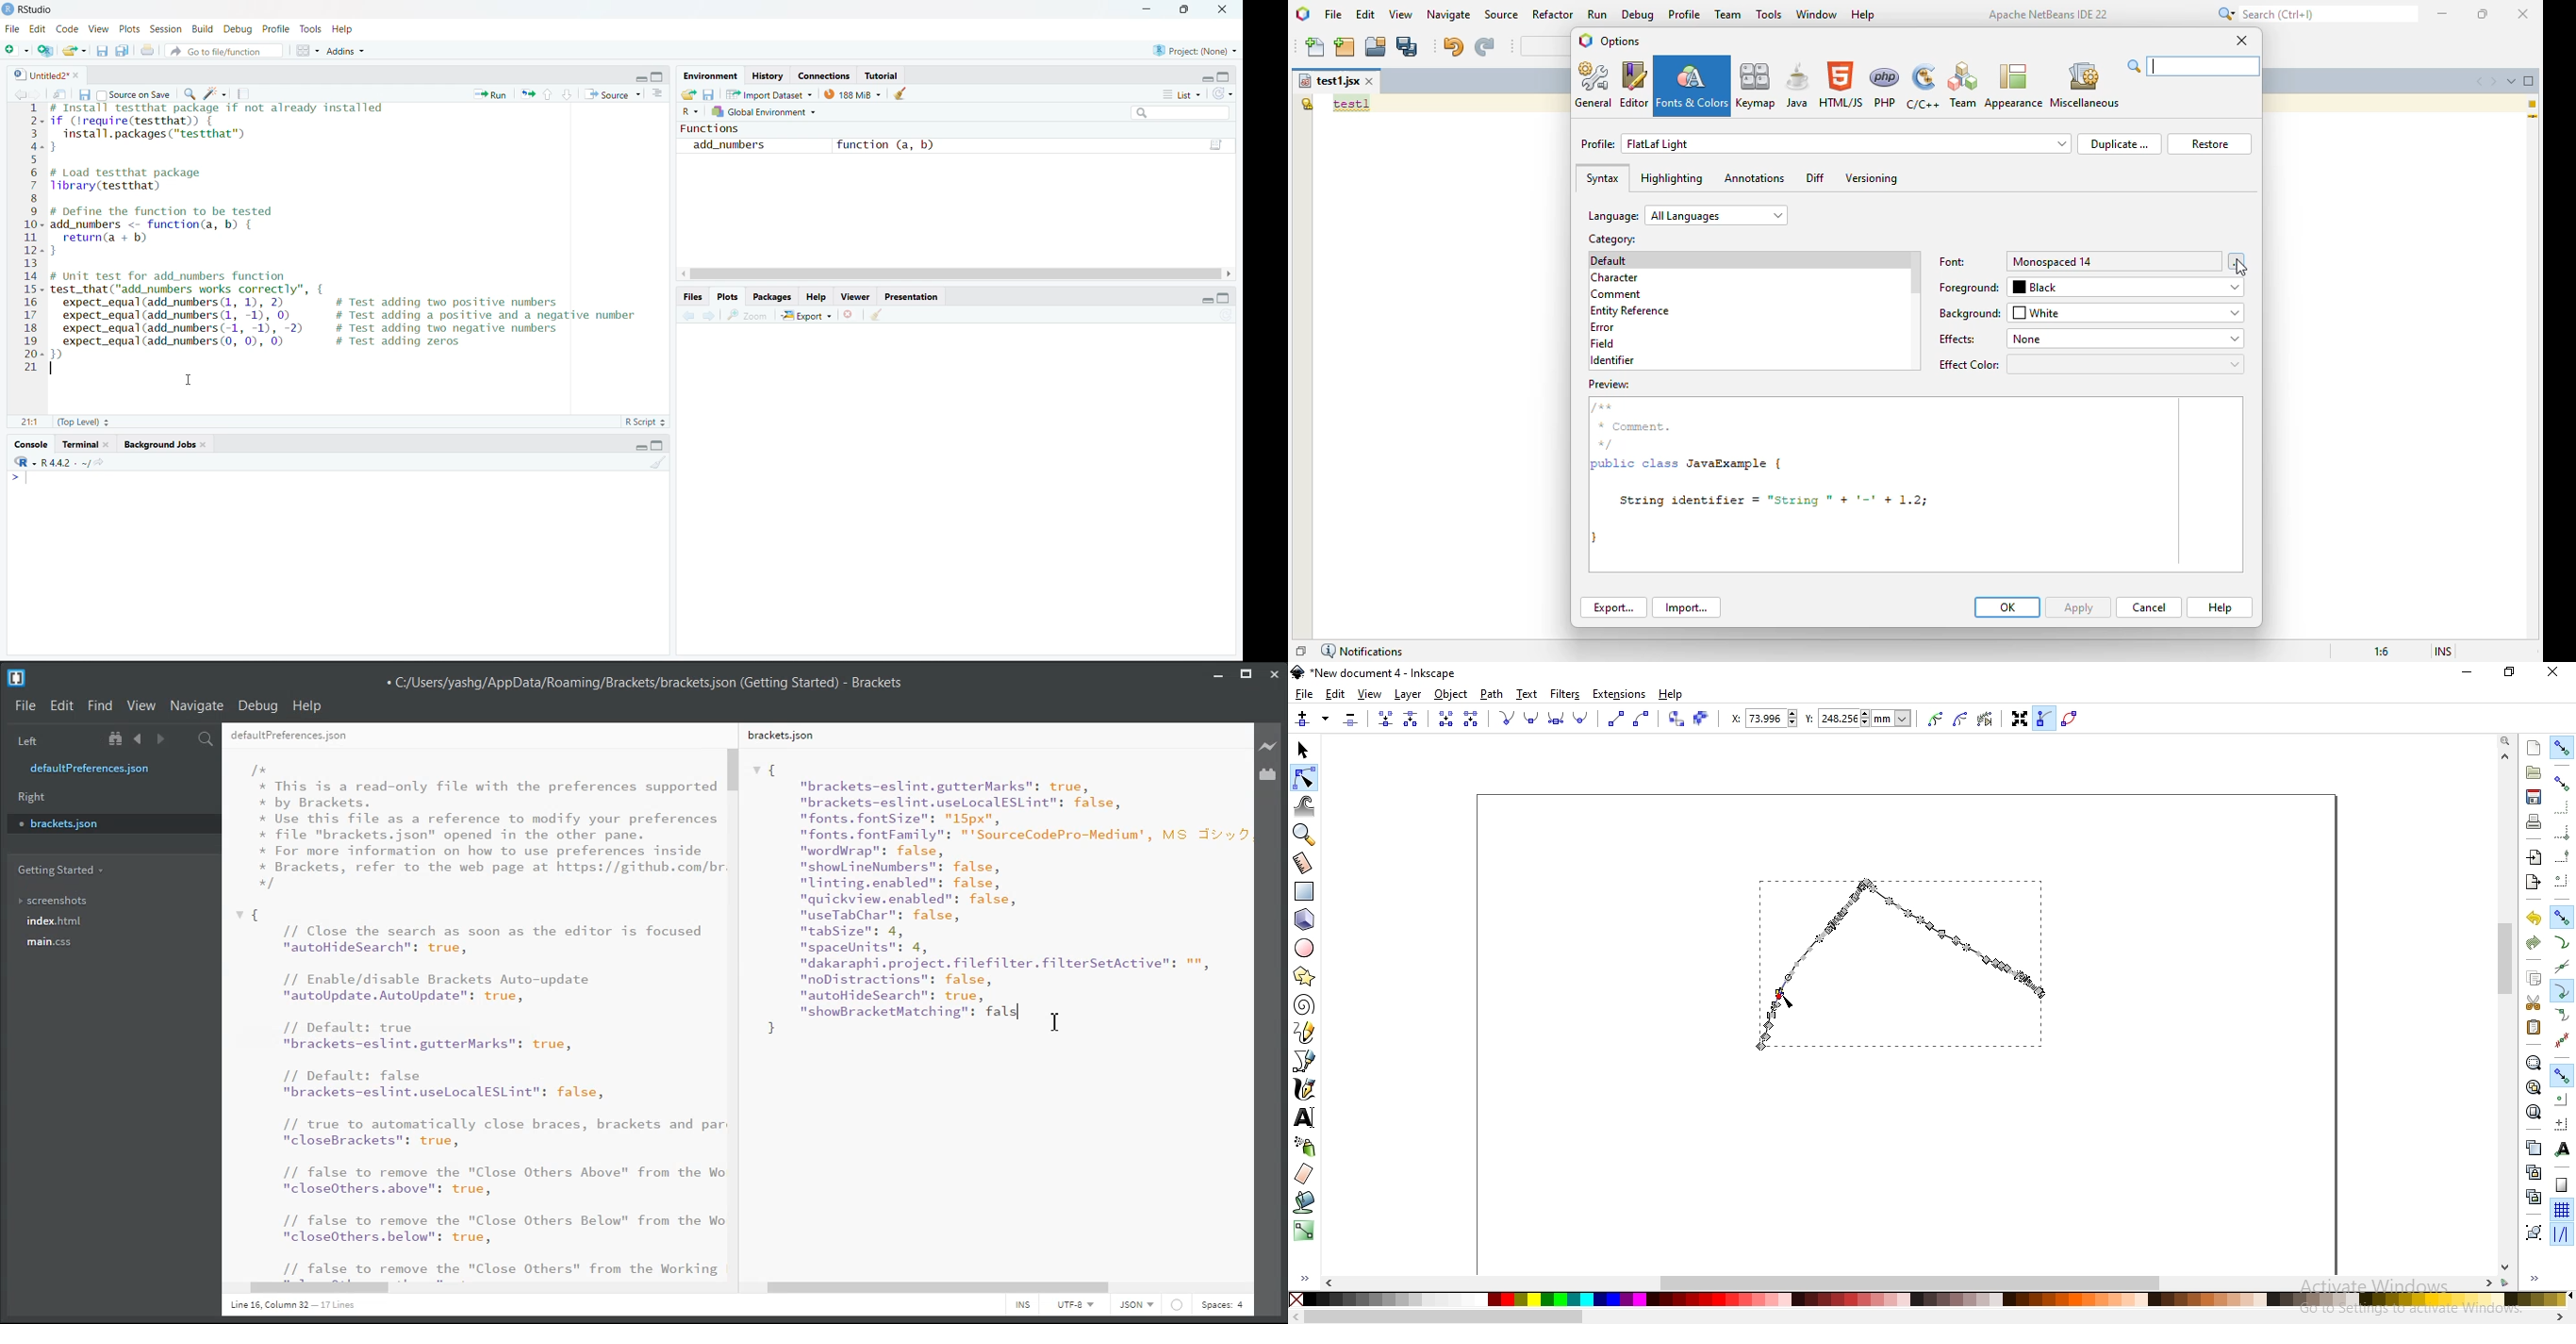  Describe the element at coordinates (1222, 1306) in the screenshot. I see `Spaces: 4` at that location.